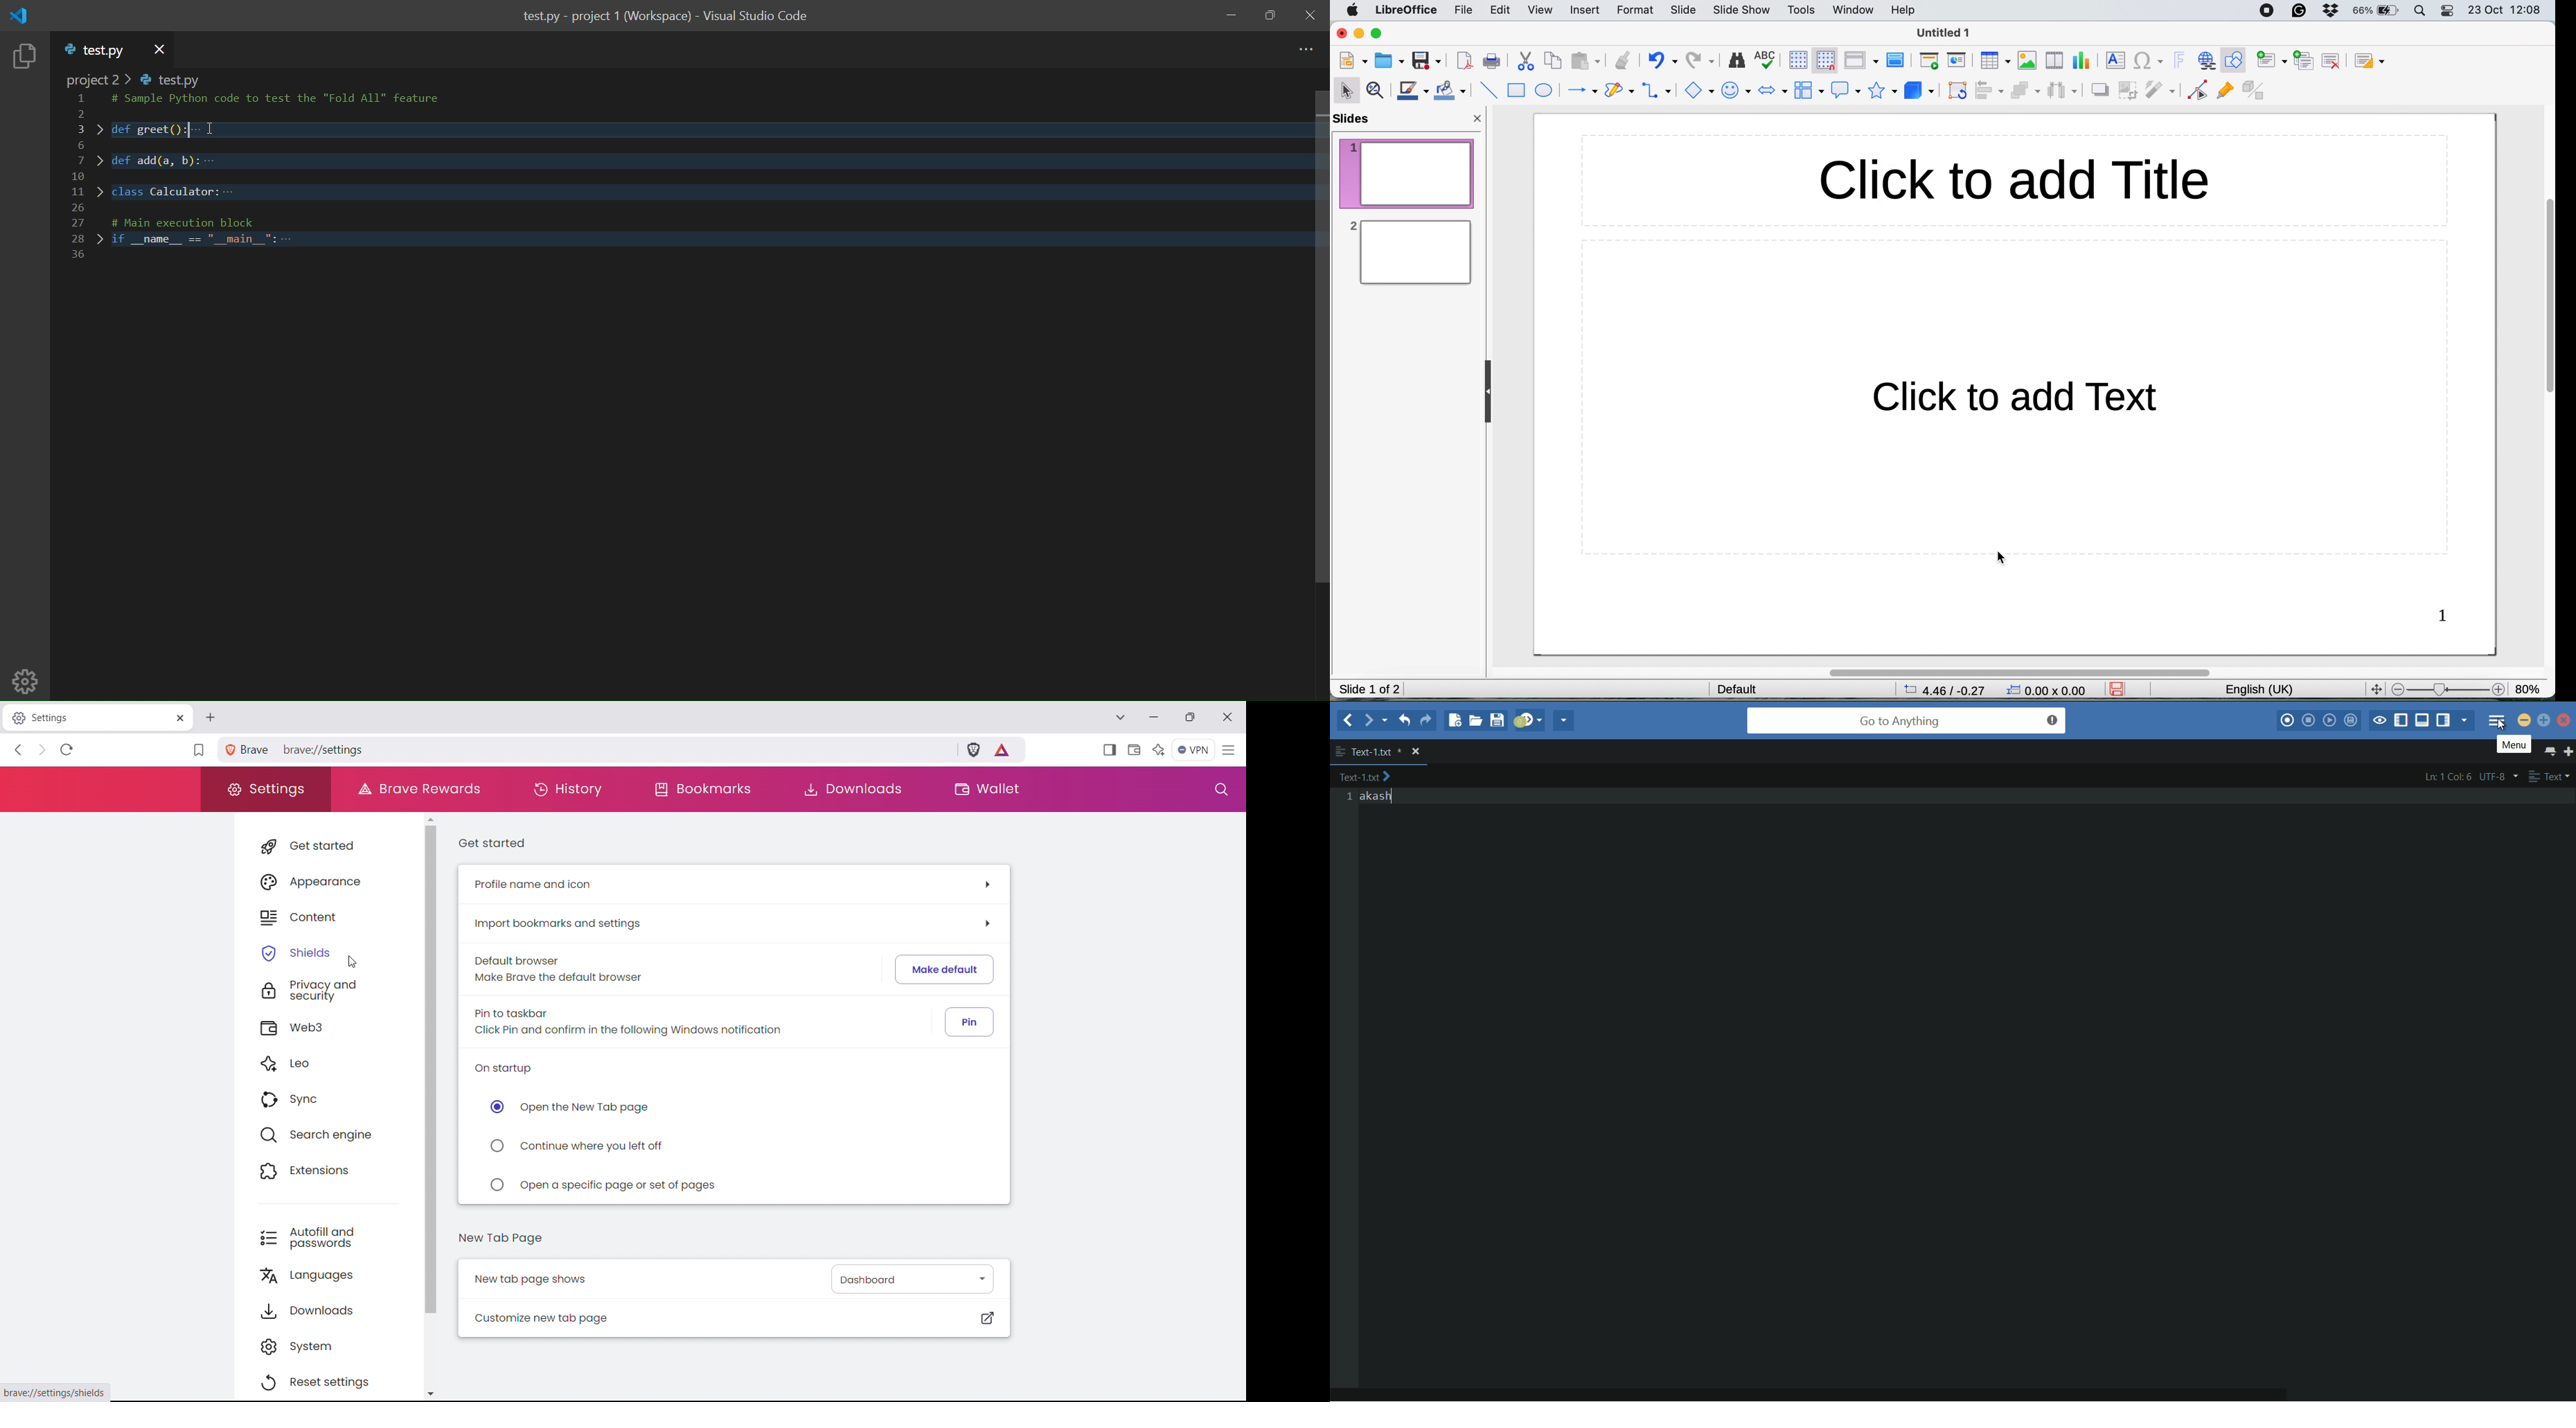 The height and width of the screenshot is (1428, 2576). What do you see at coordinates (2122, 689) in the screenshot?
I see `save` at bounding box center [2122, 689].